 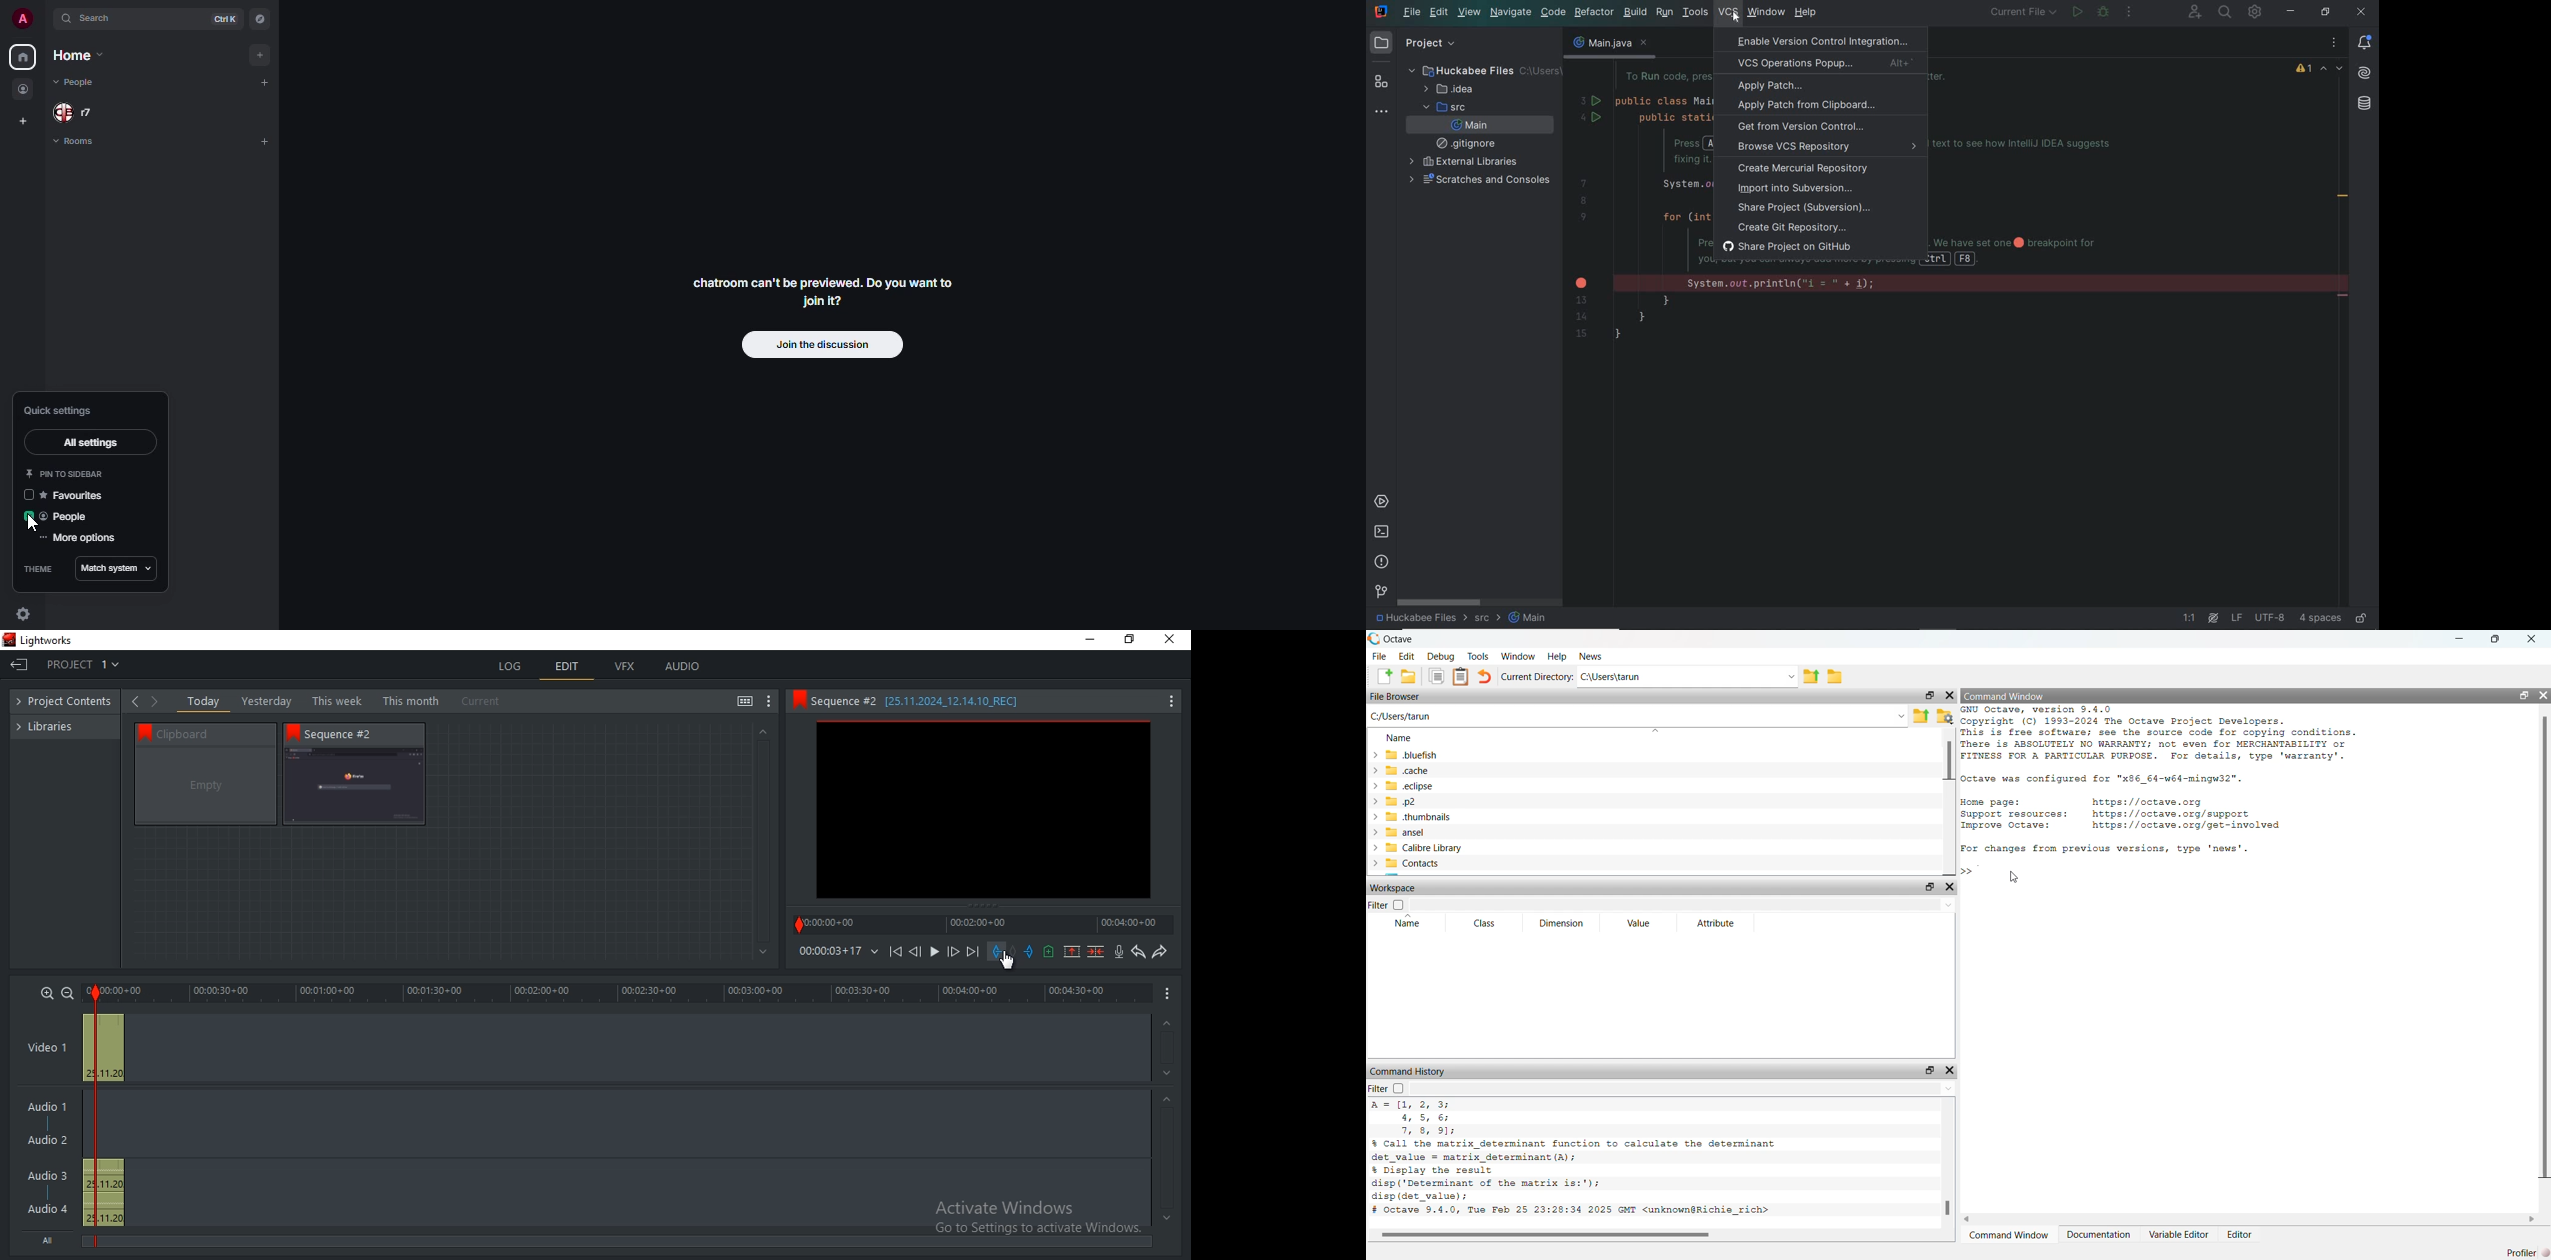 I want to click on Greyed out up arrow, so click(x=1166, y=1024).